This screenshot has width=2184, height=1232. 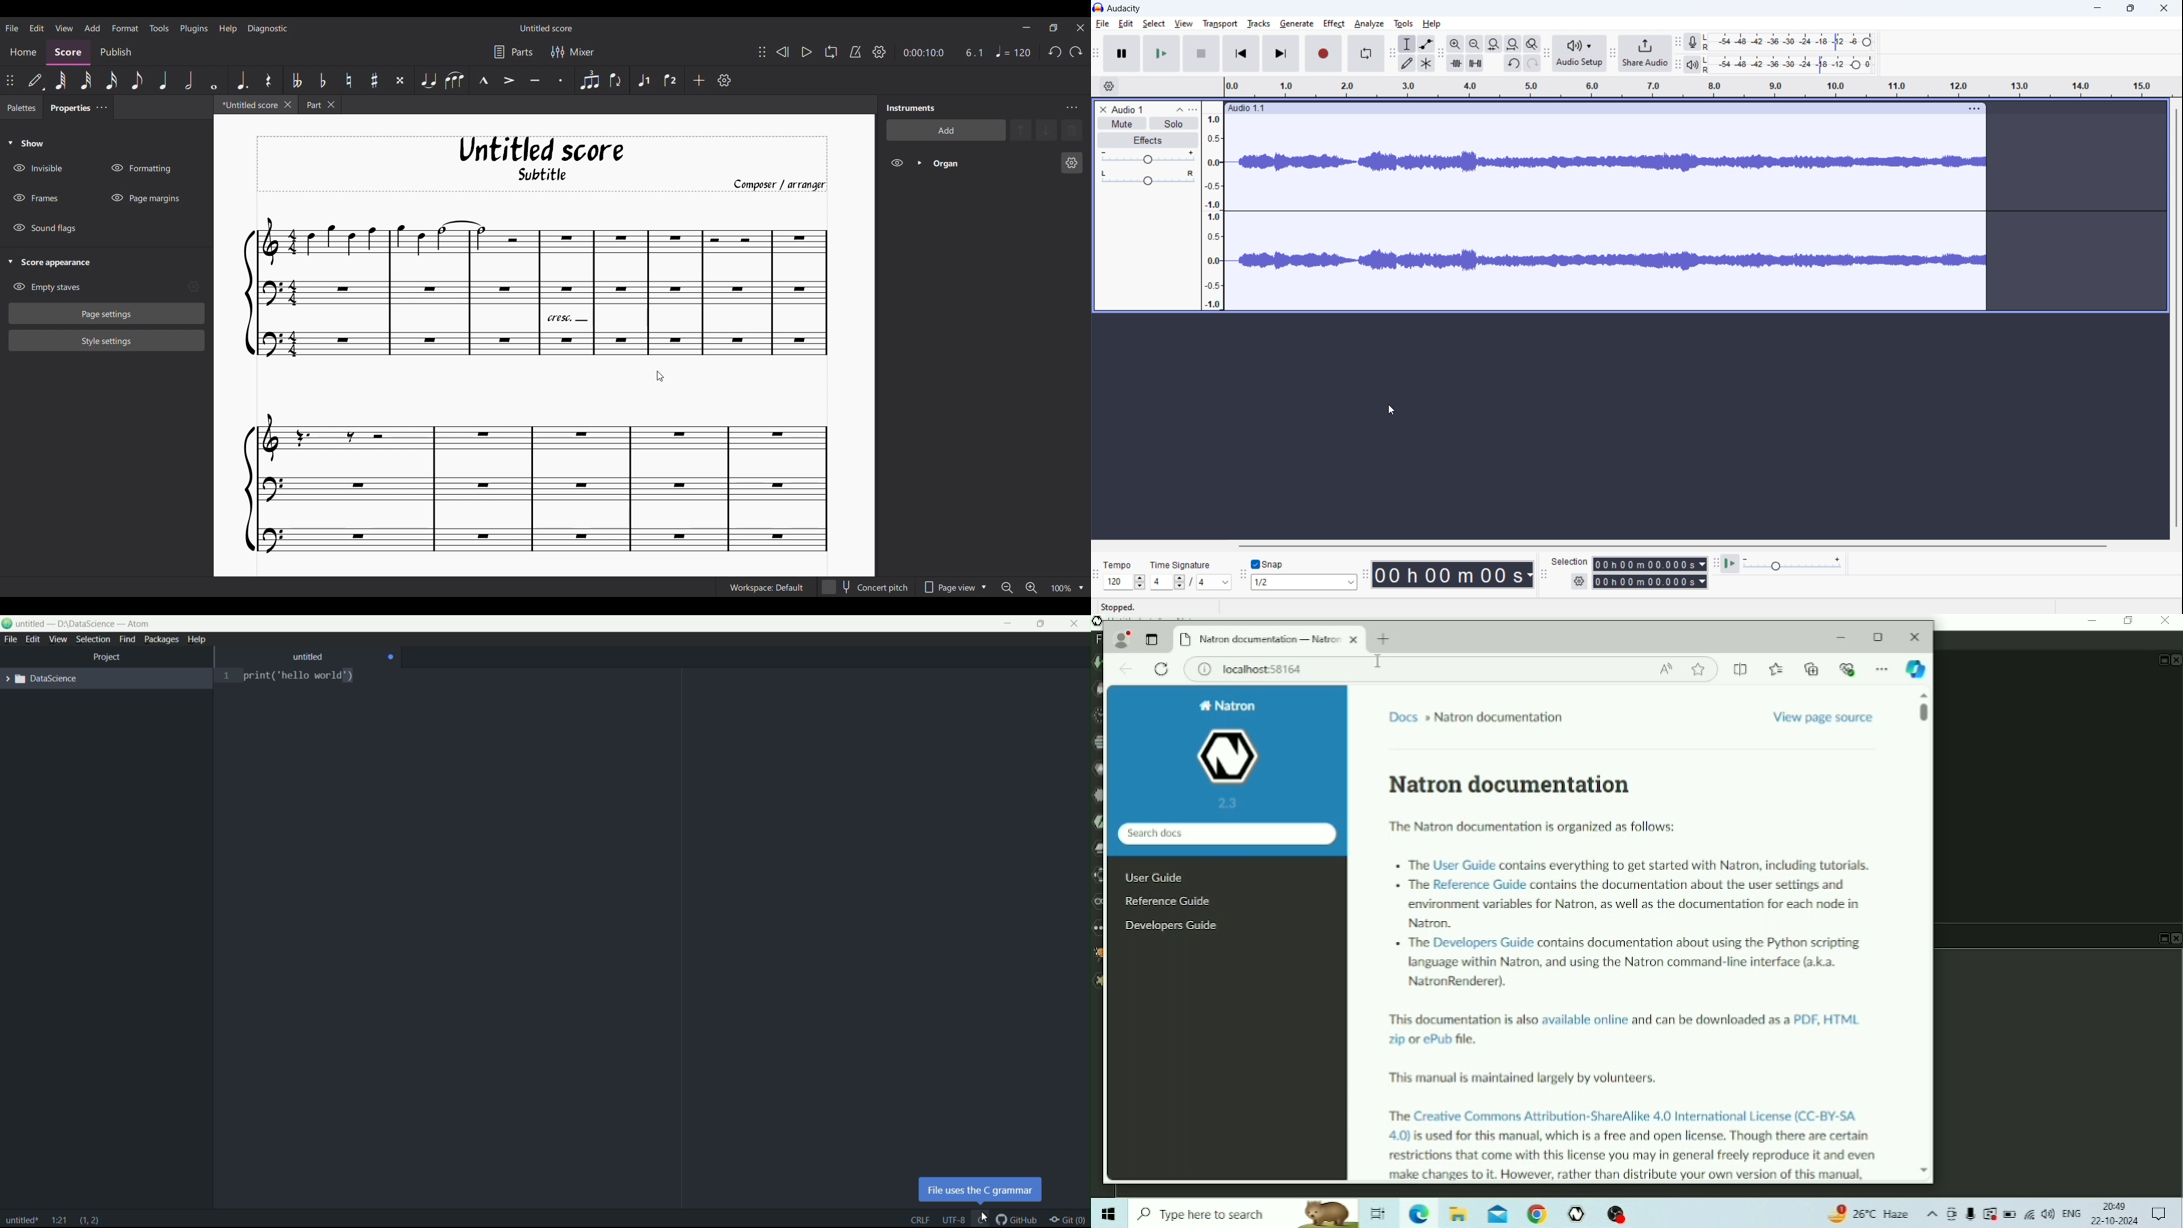 What do you see at coordinates (1533, 63) in the screenshot?
I see `redo` at bounding box center [1533, 63].